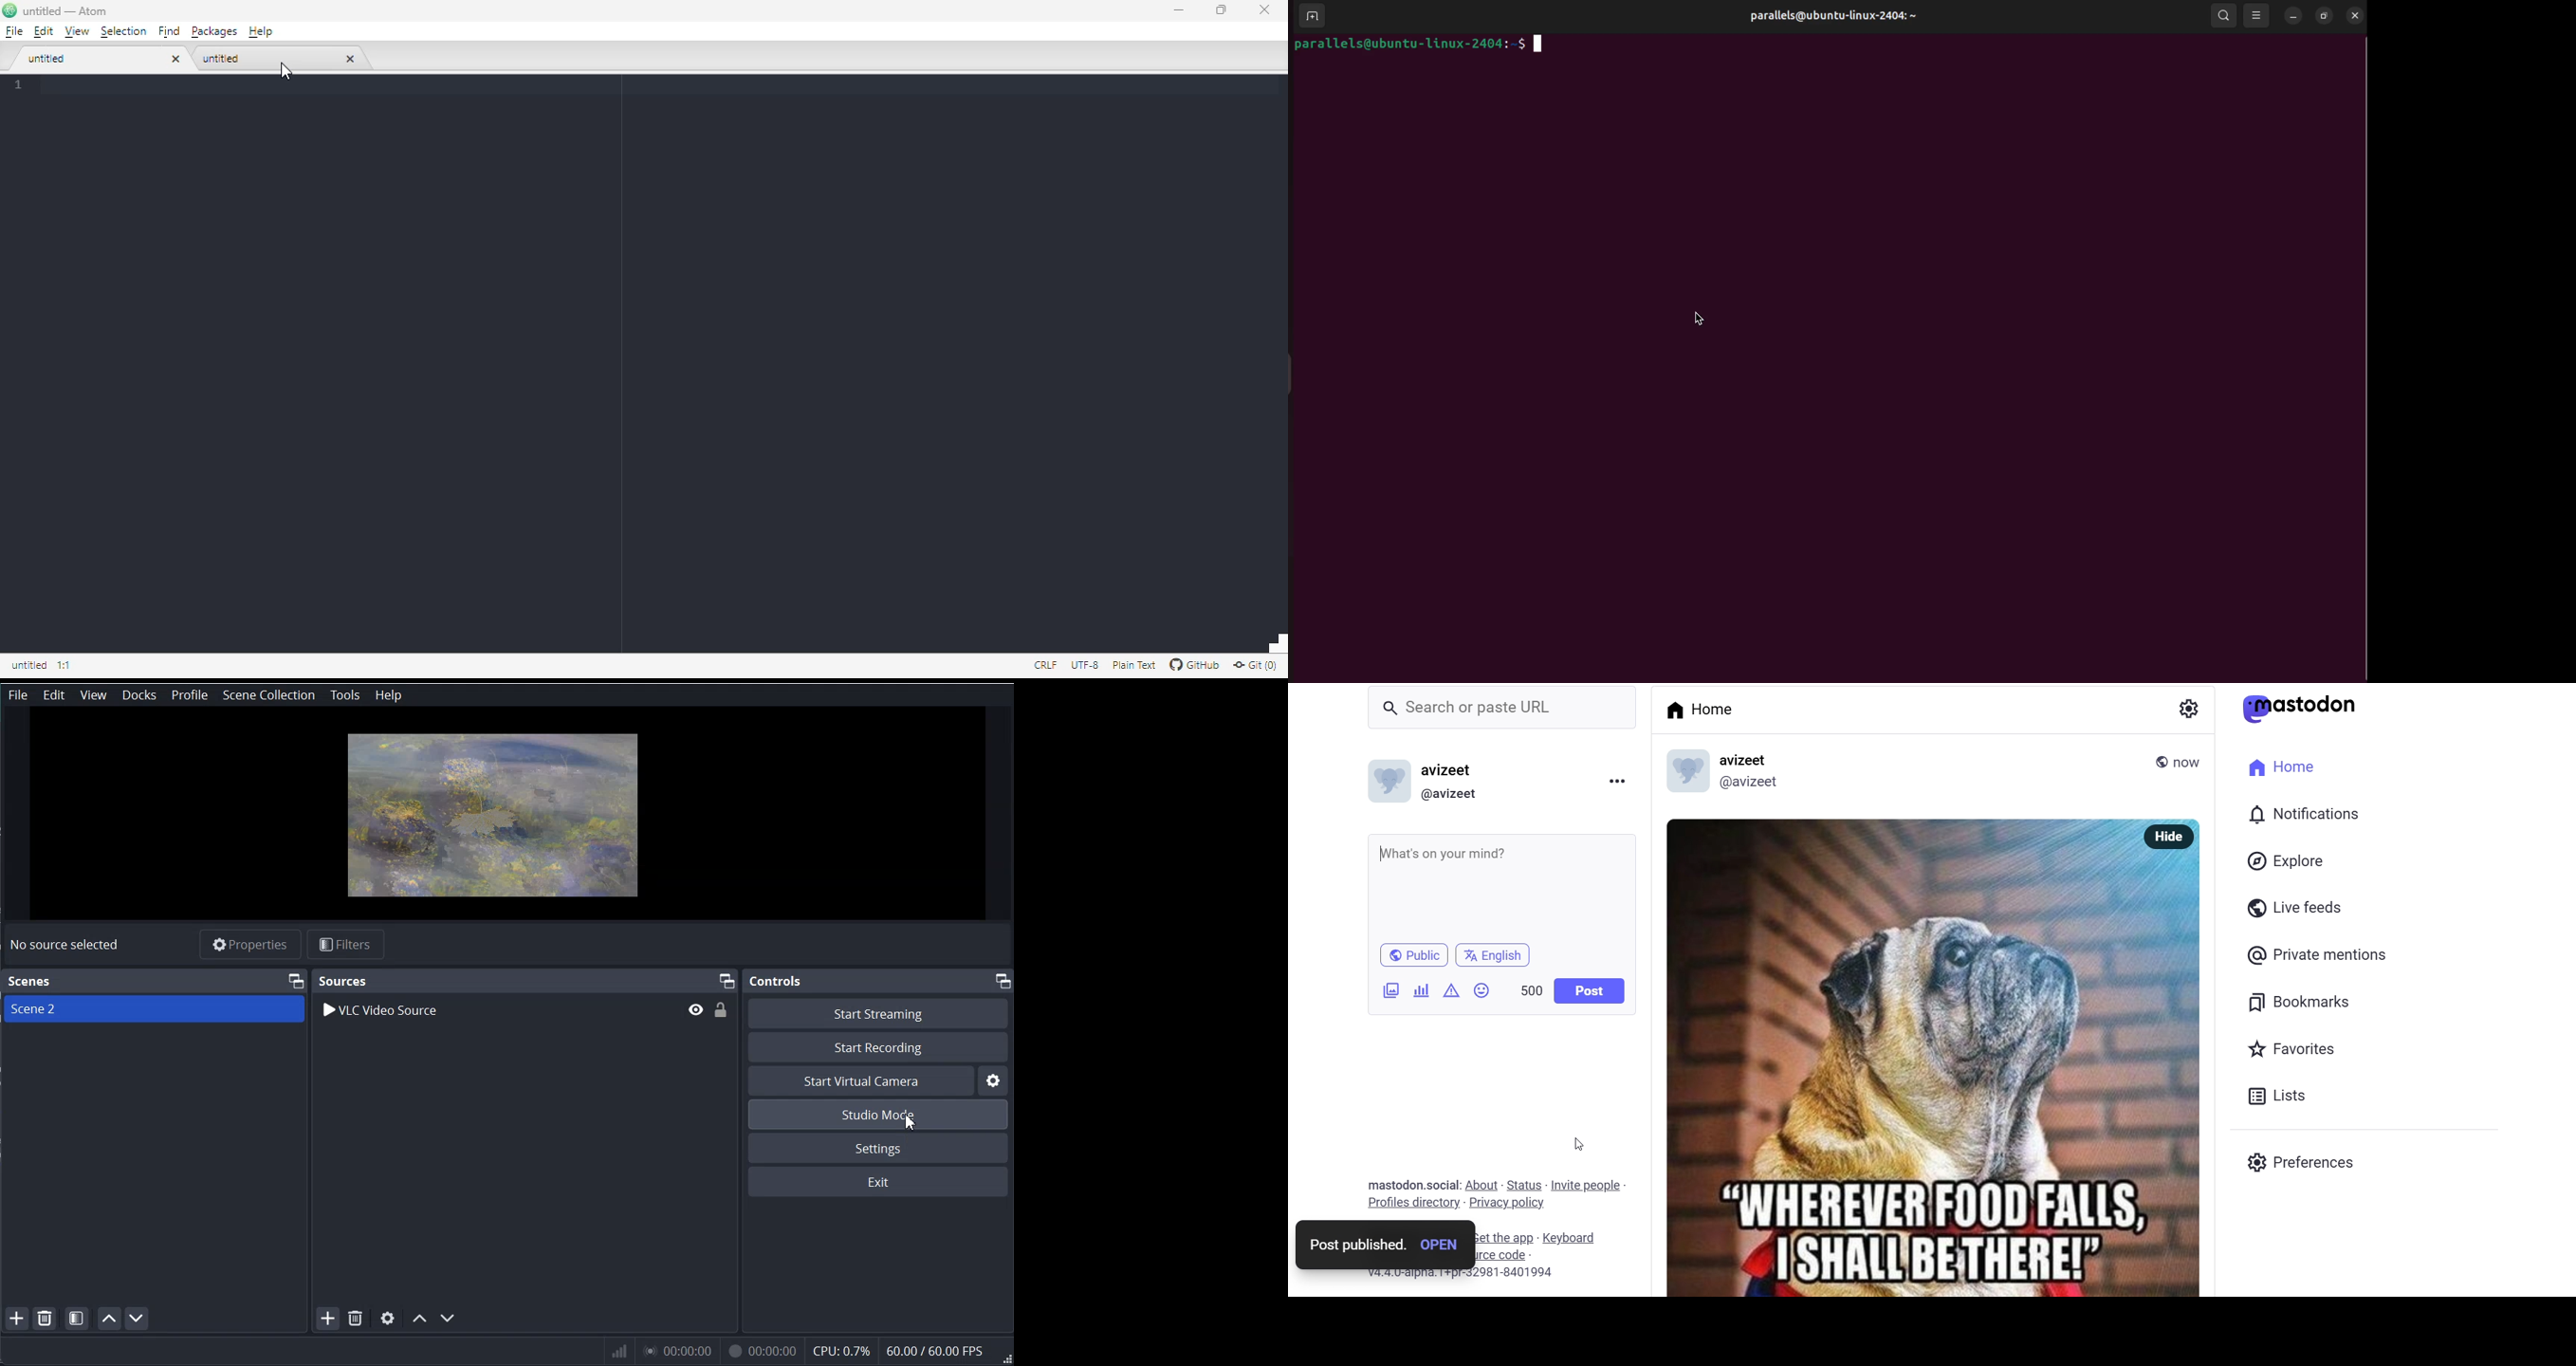  What do you see at coordinates (721, 1010) in the screenshot?
I see `Lock` at bounding box center [721, 1010].